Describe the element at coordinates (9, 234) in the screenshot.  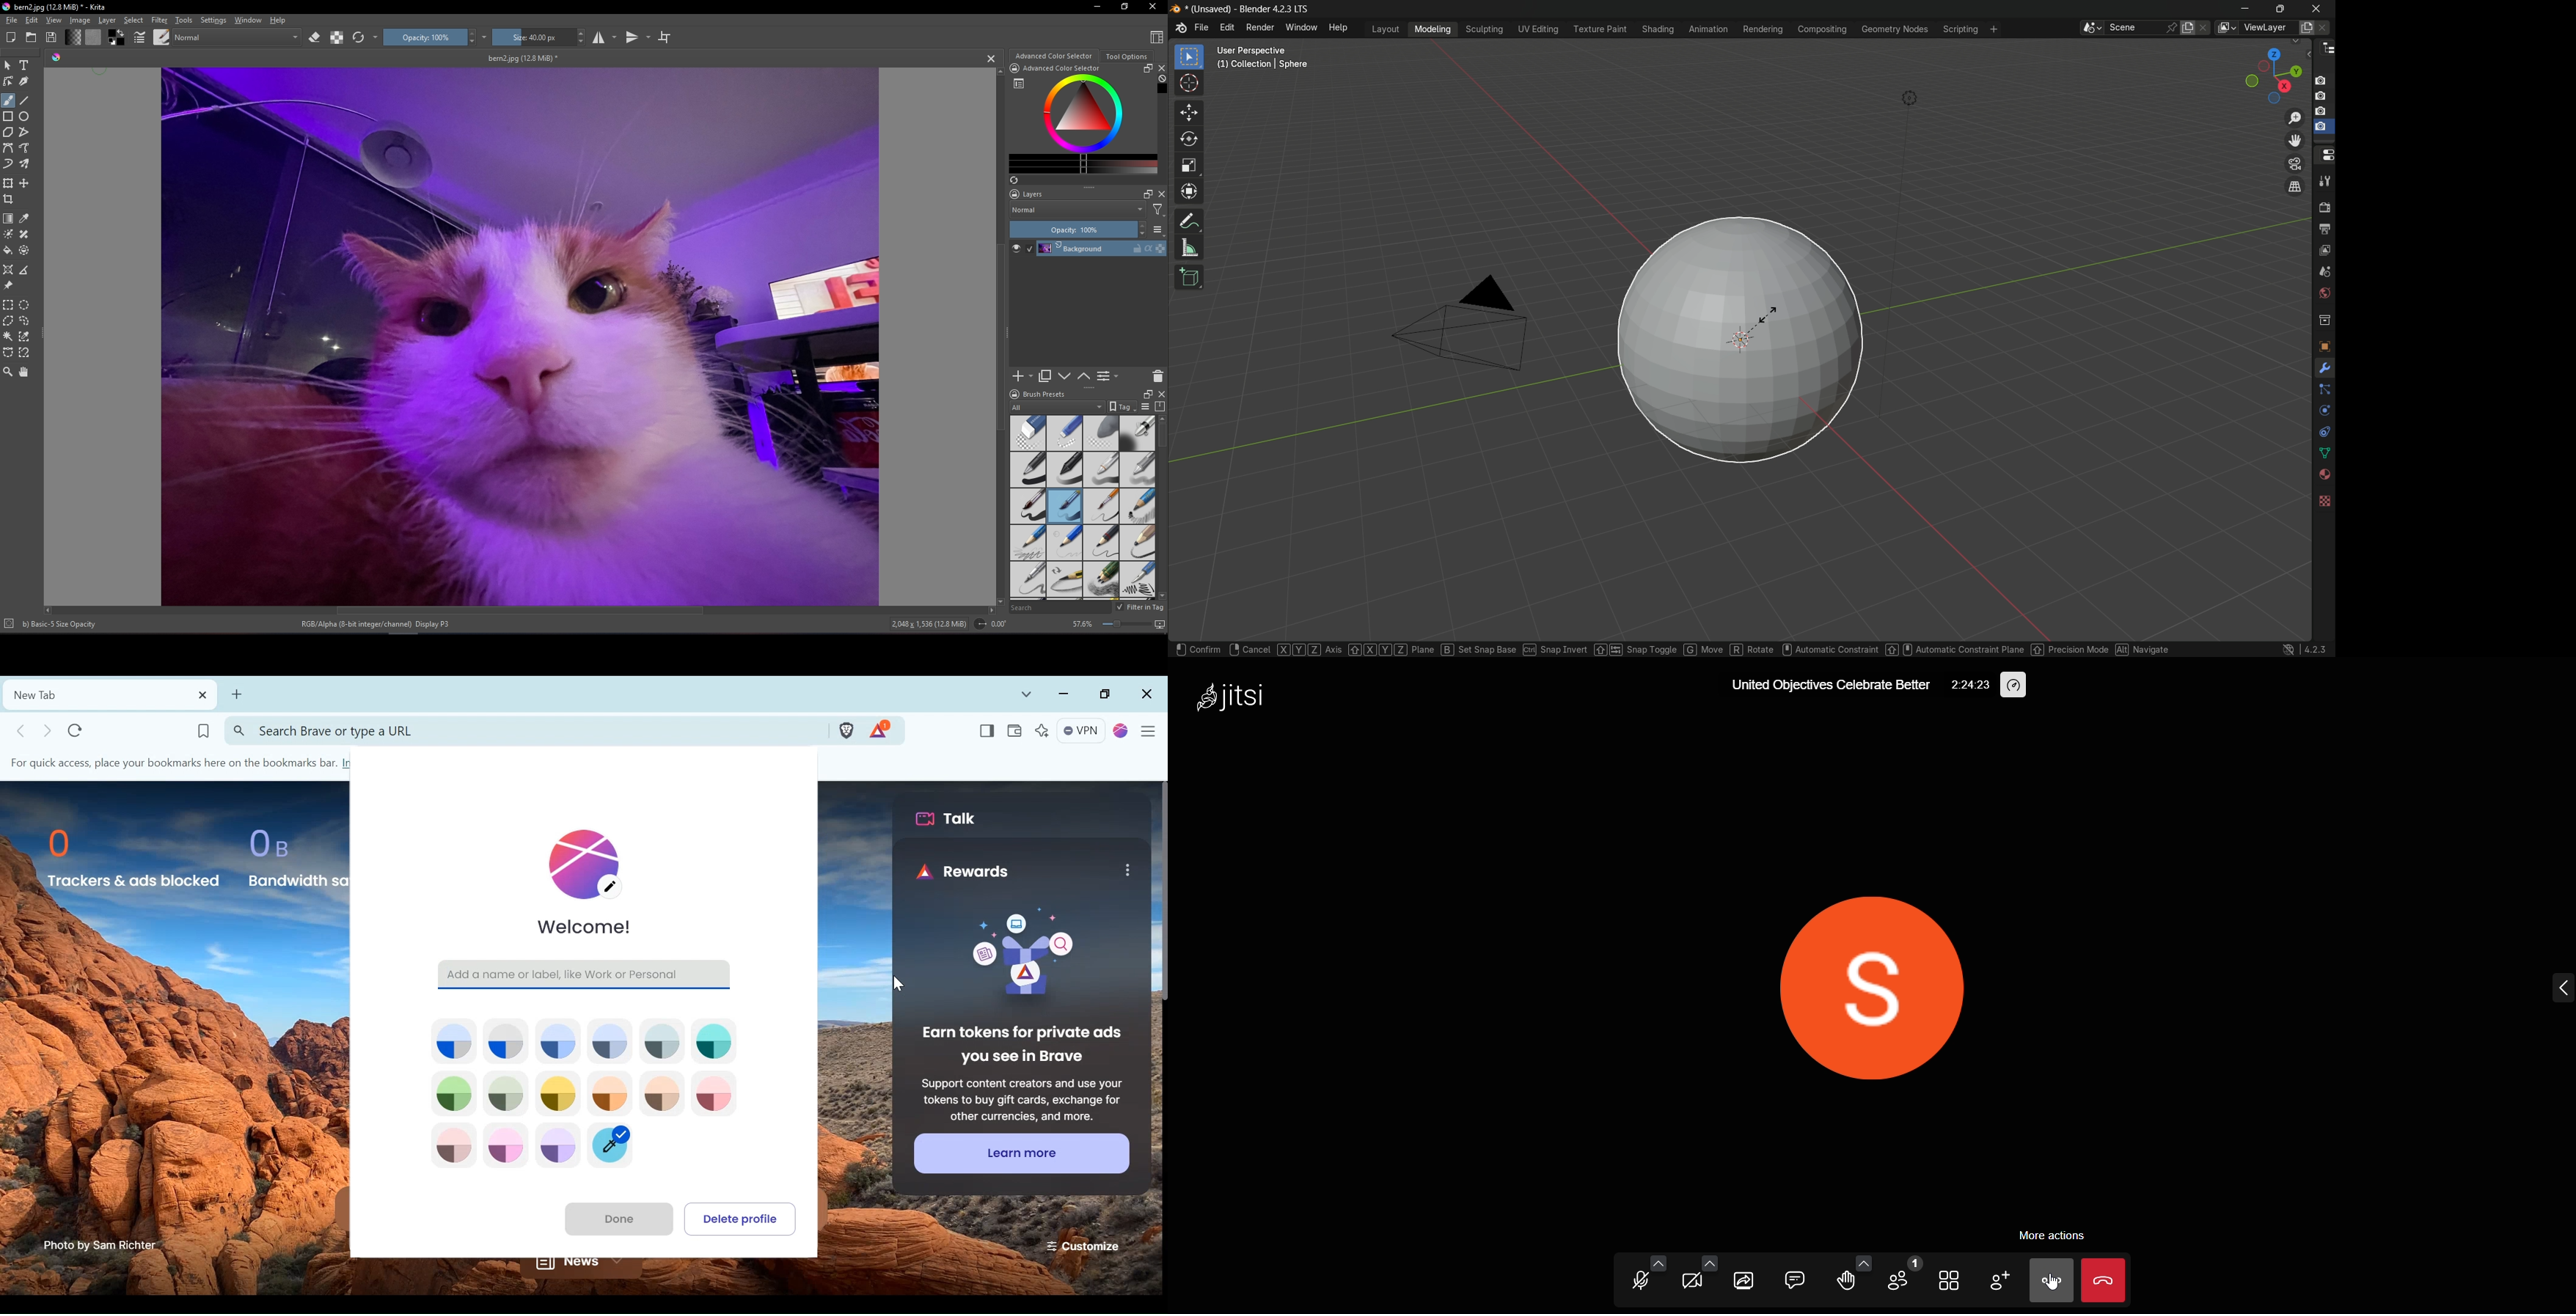
I see `Colorize mask tool` at that location.